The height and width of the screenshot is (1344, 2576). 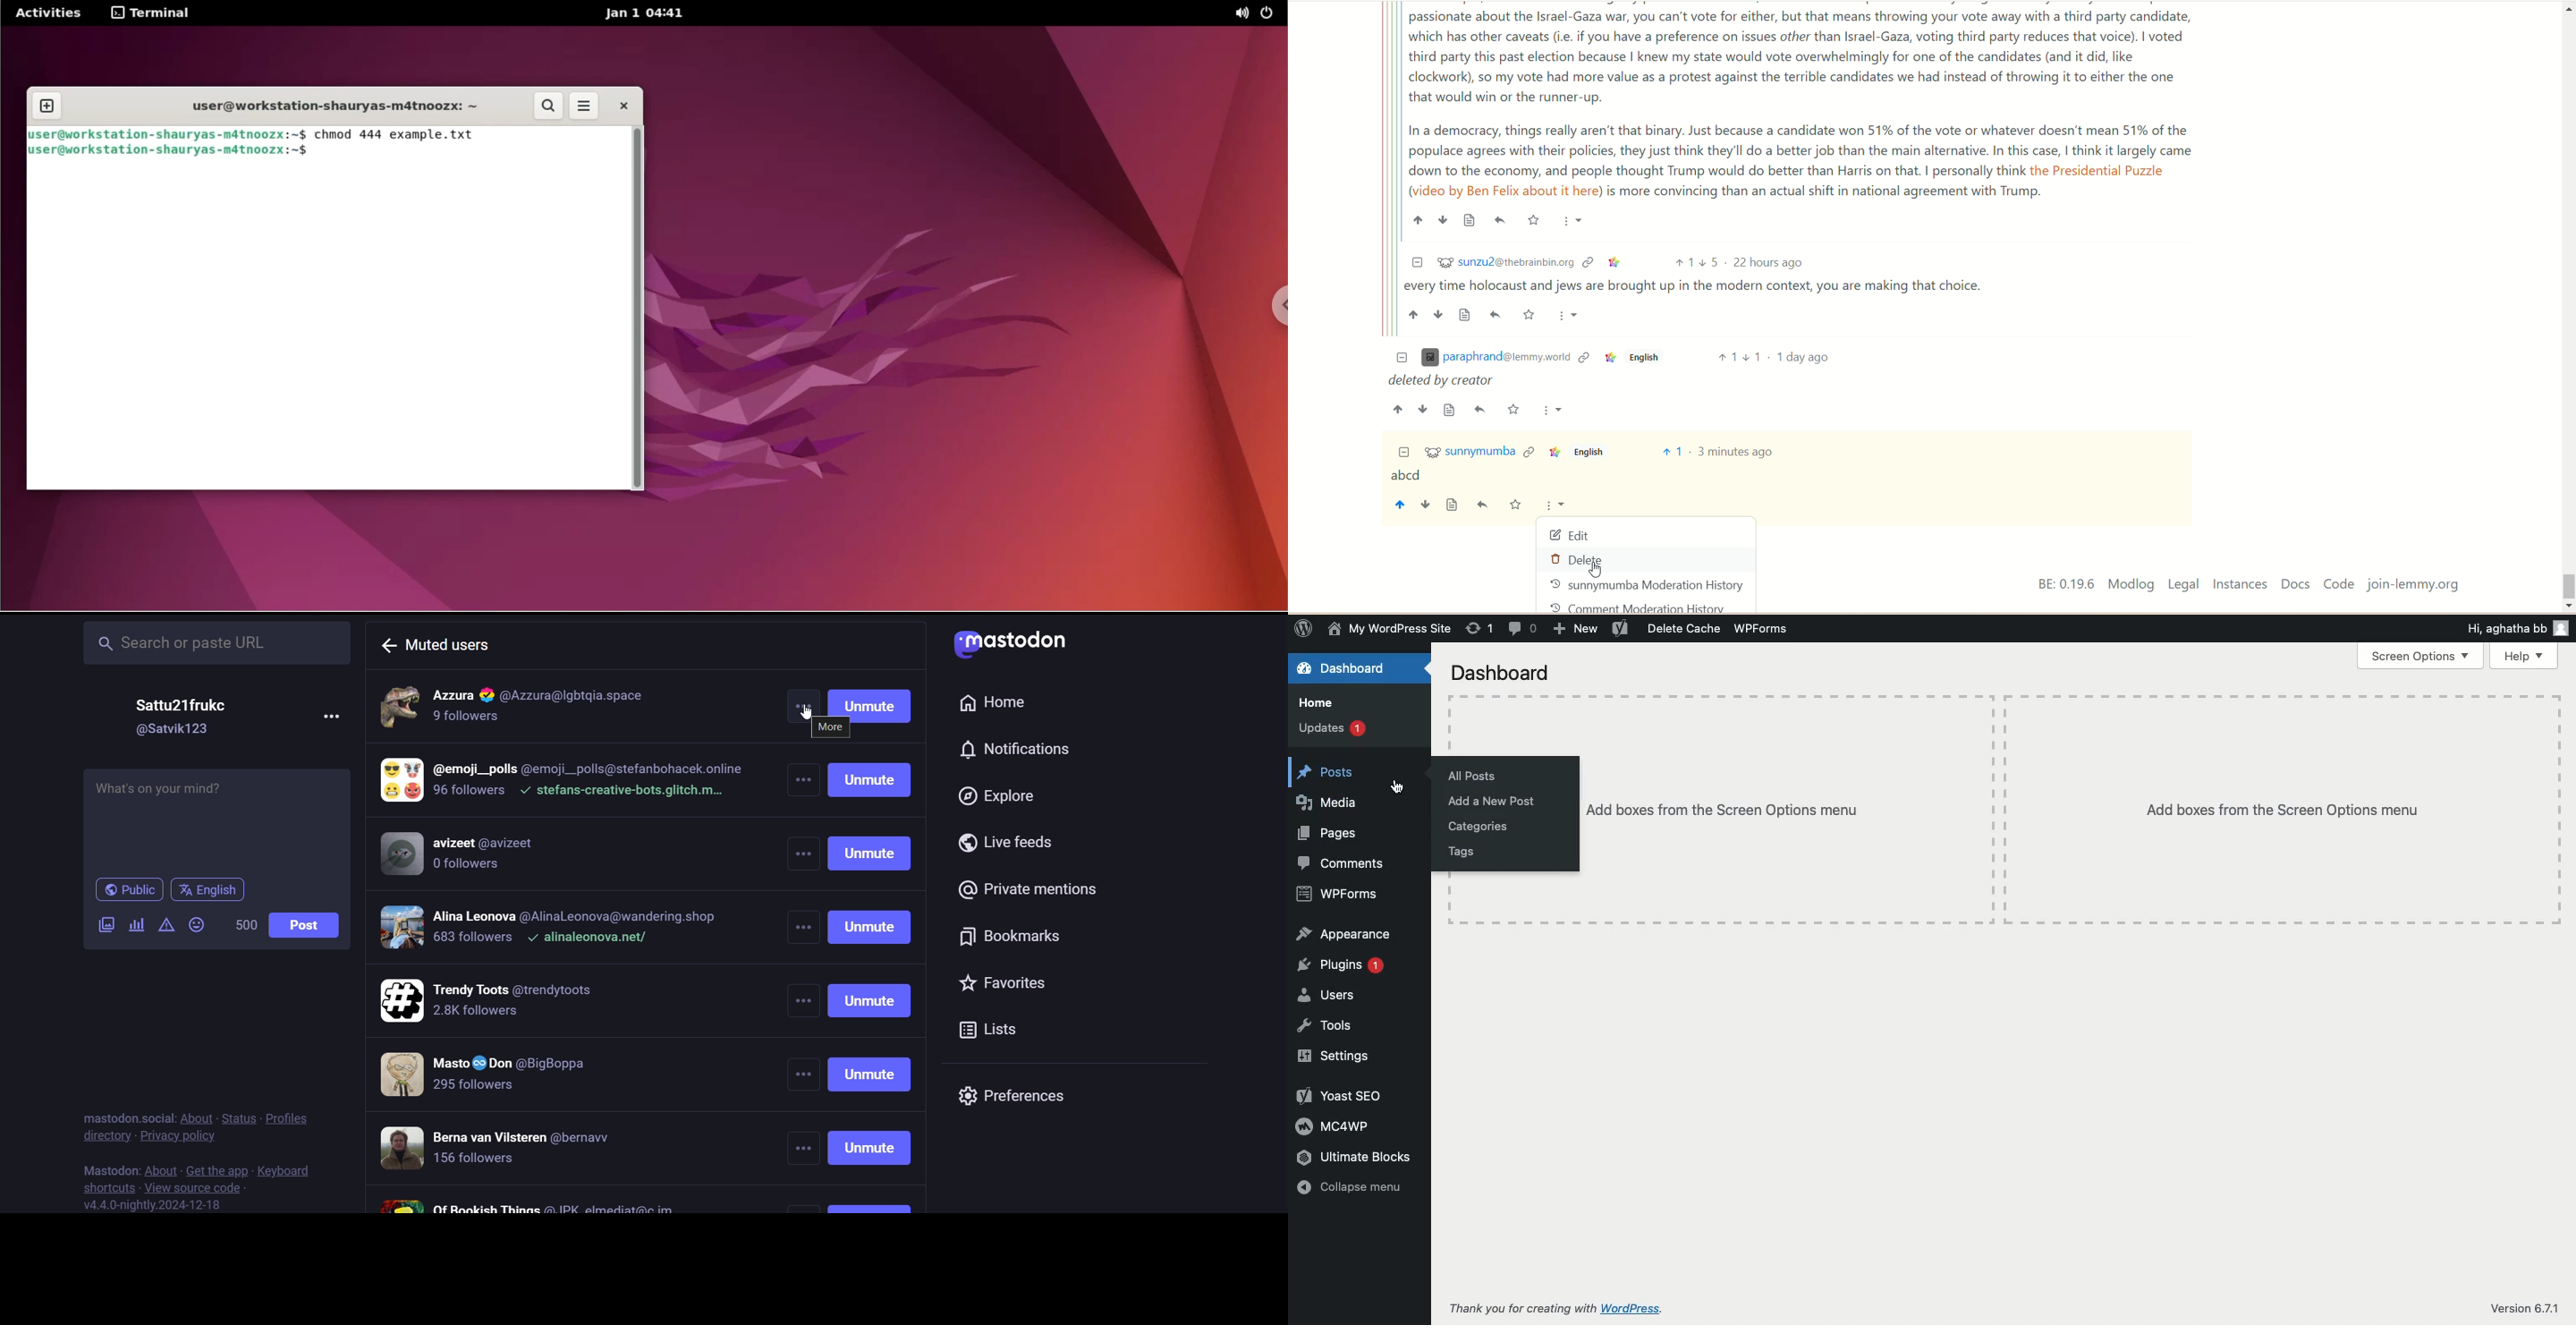 I want to click on delete, so click(x=1583, y=561).